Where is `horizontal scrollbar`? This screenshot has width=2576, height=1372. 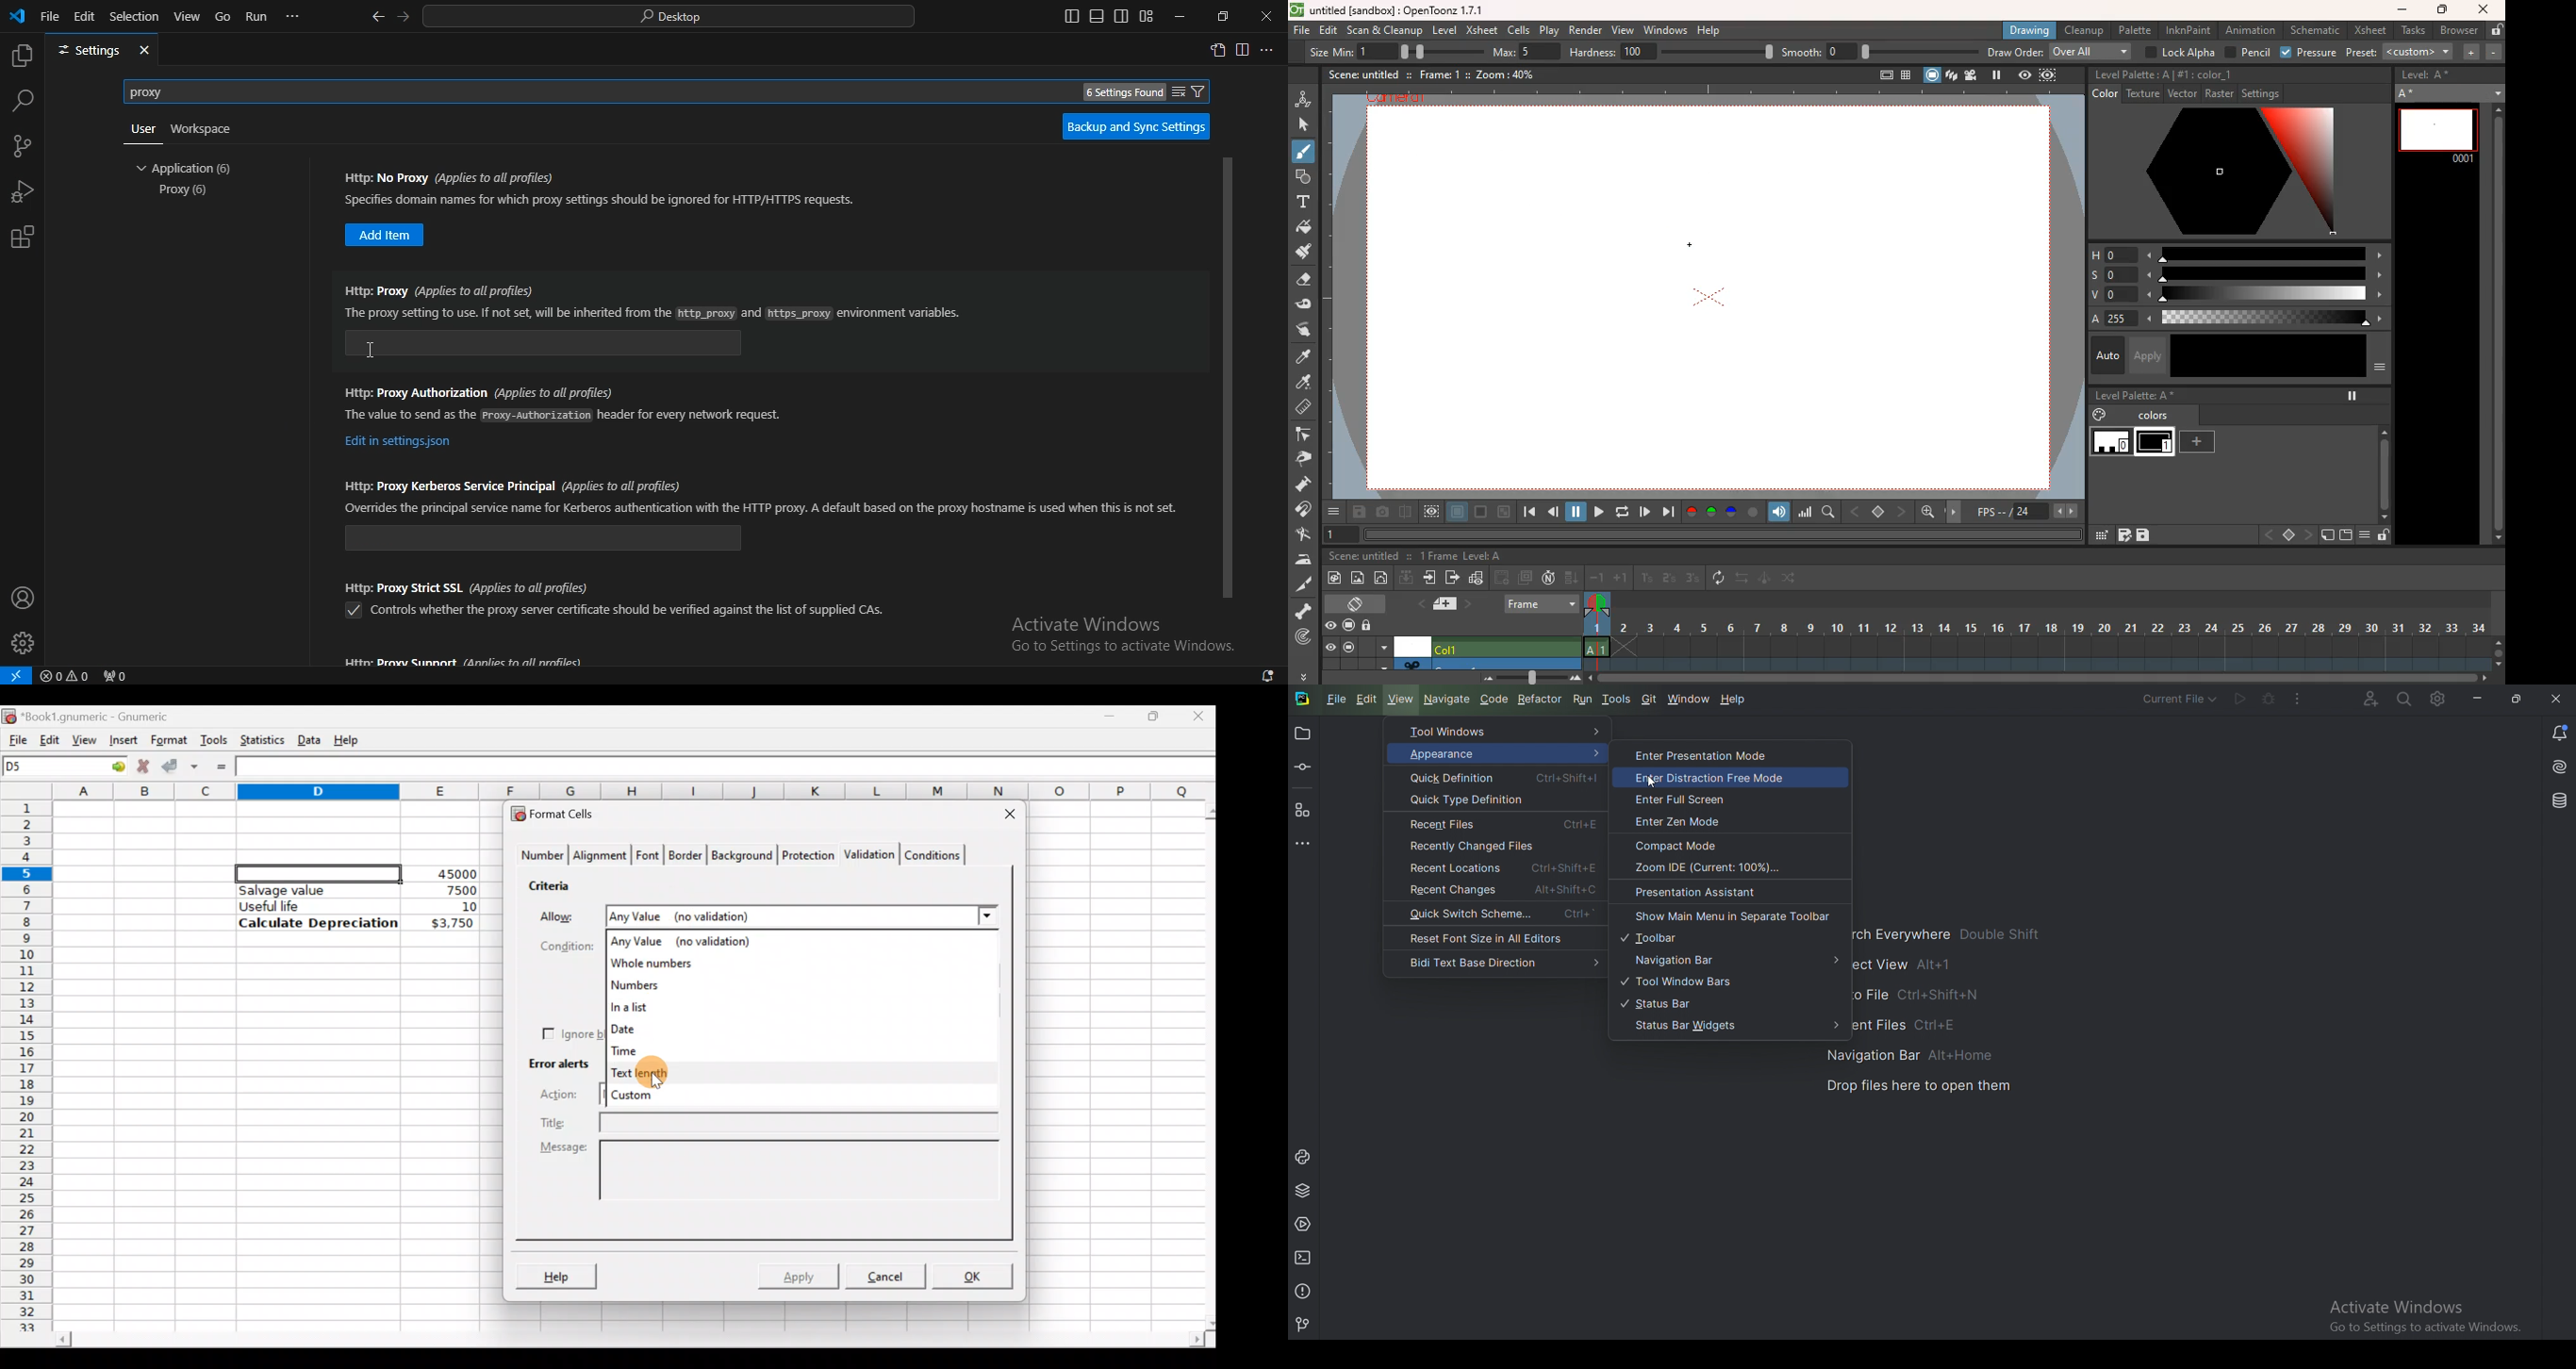
horizontal scrollbar is located at coordinates (1722, 534).